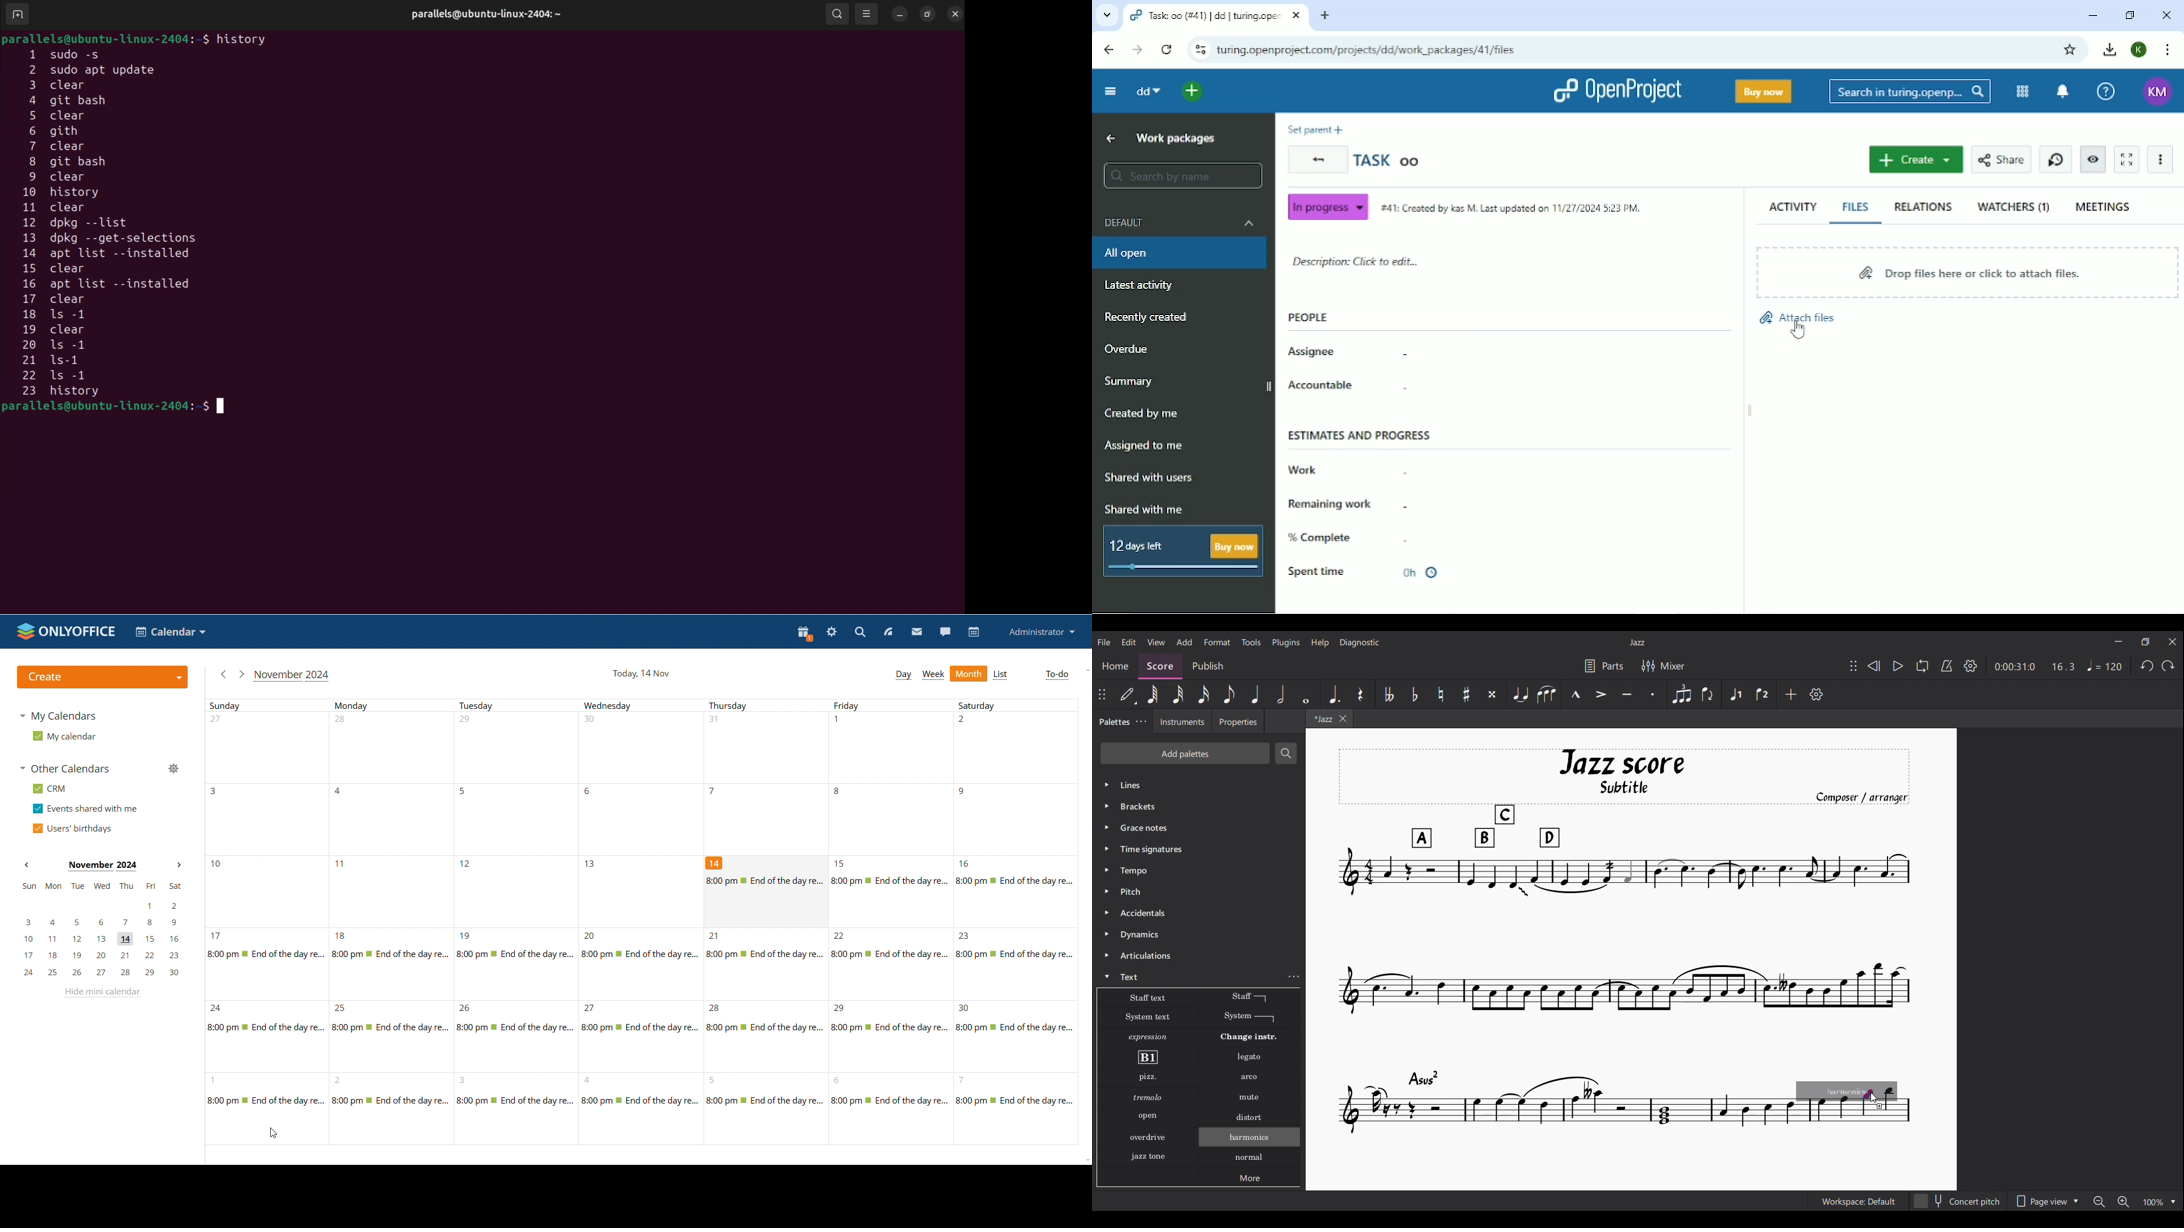 The image size is (2184, 1232). I want to click on Palette settings, so click(1141, 721).